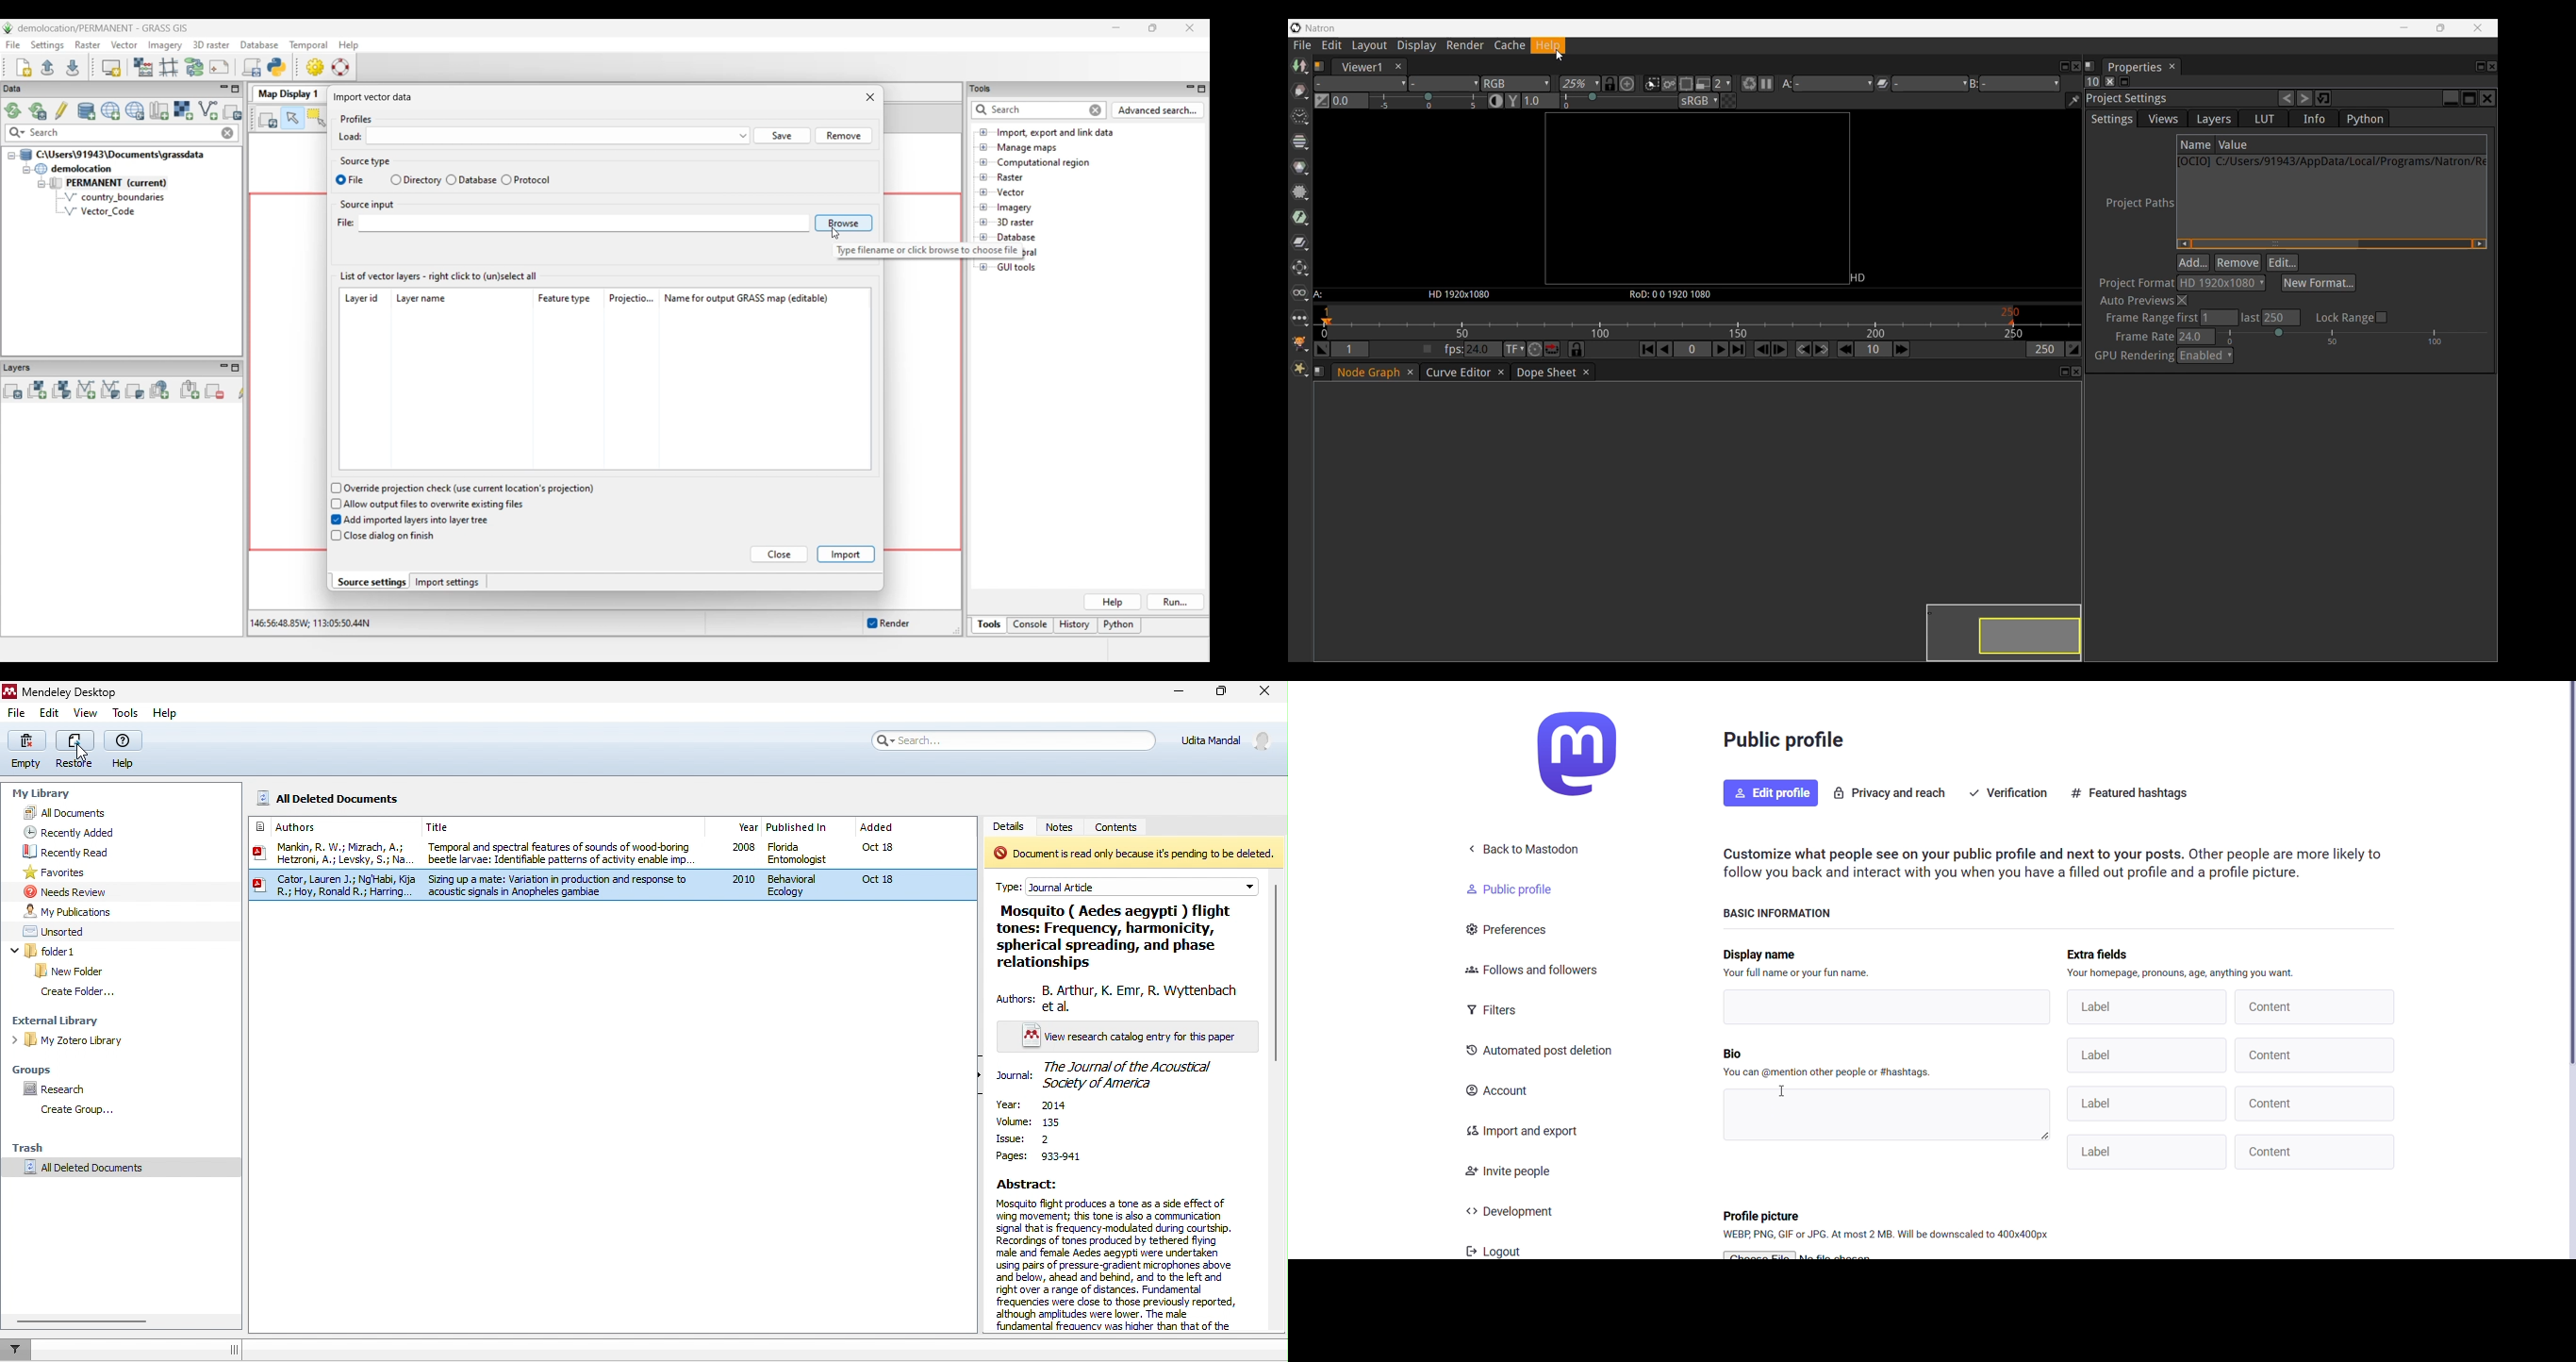  I want to click on Public Profile, so click(1519, 888).